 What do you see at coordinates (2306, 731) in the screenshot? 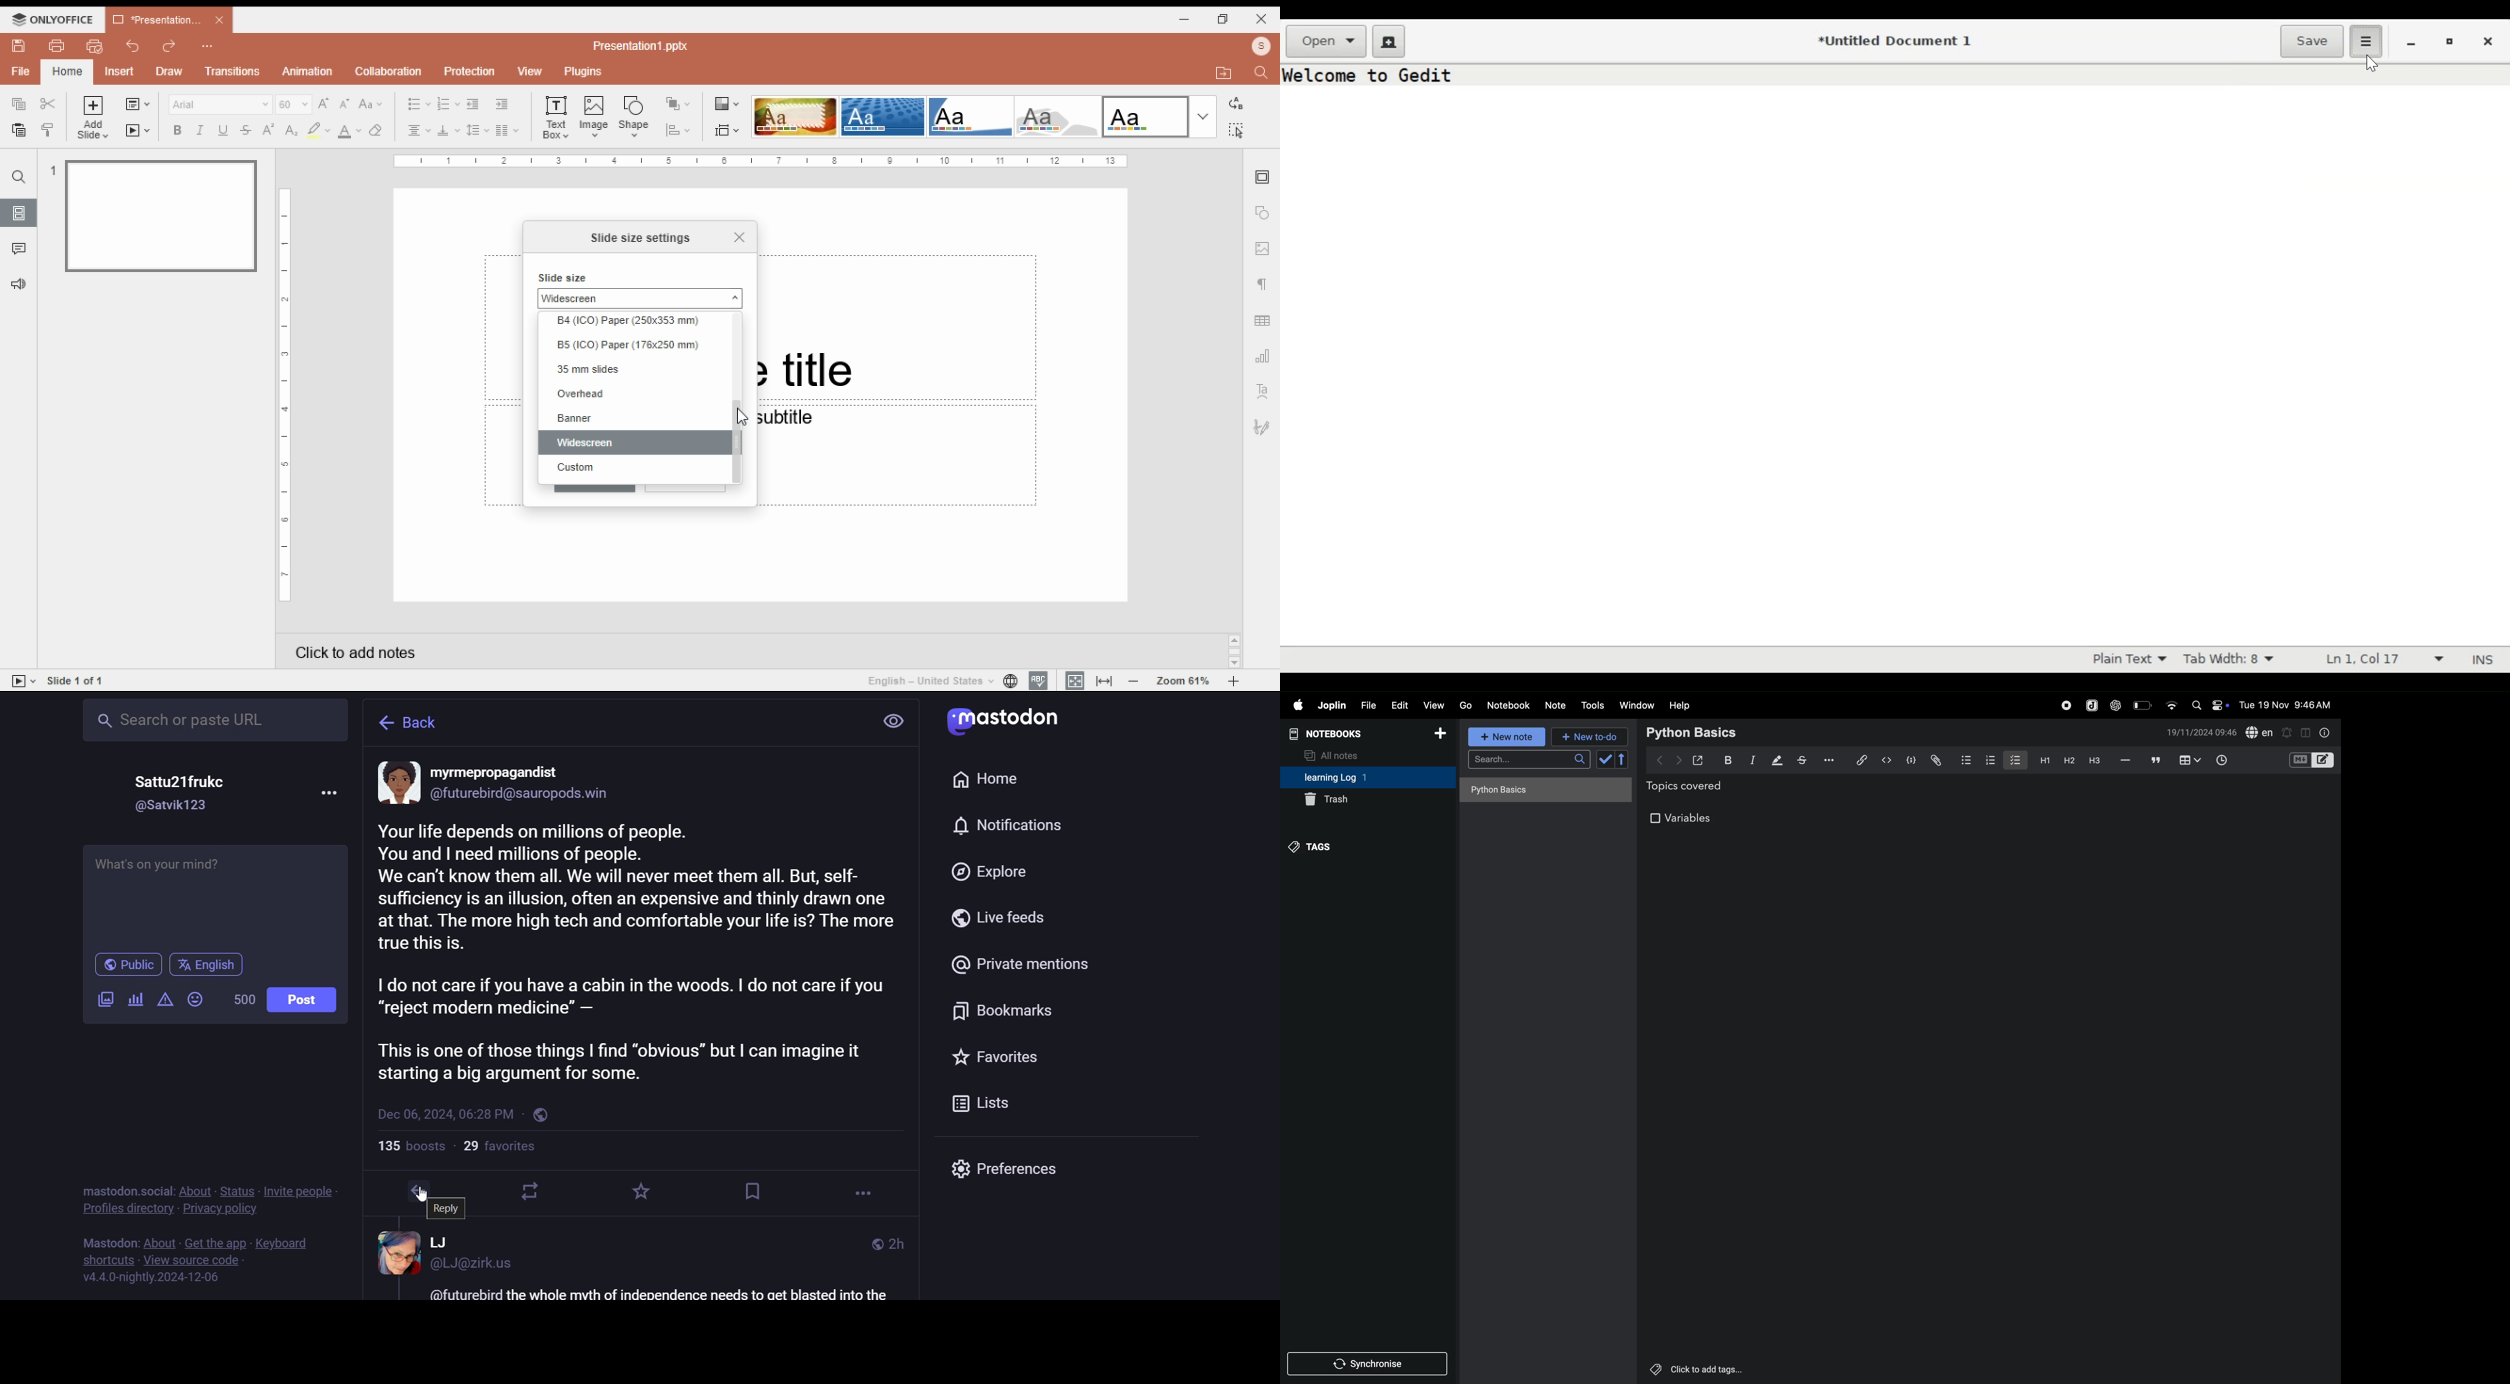
I see `toggle editor layout` at bounding box center [2306, 731].